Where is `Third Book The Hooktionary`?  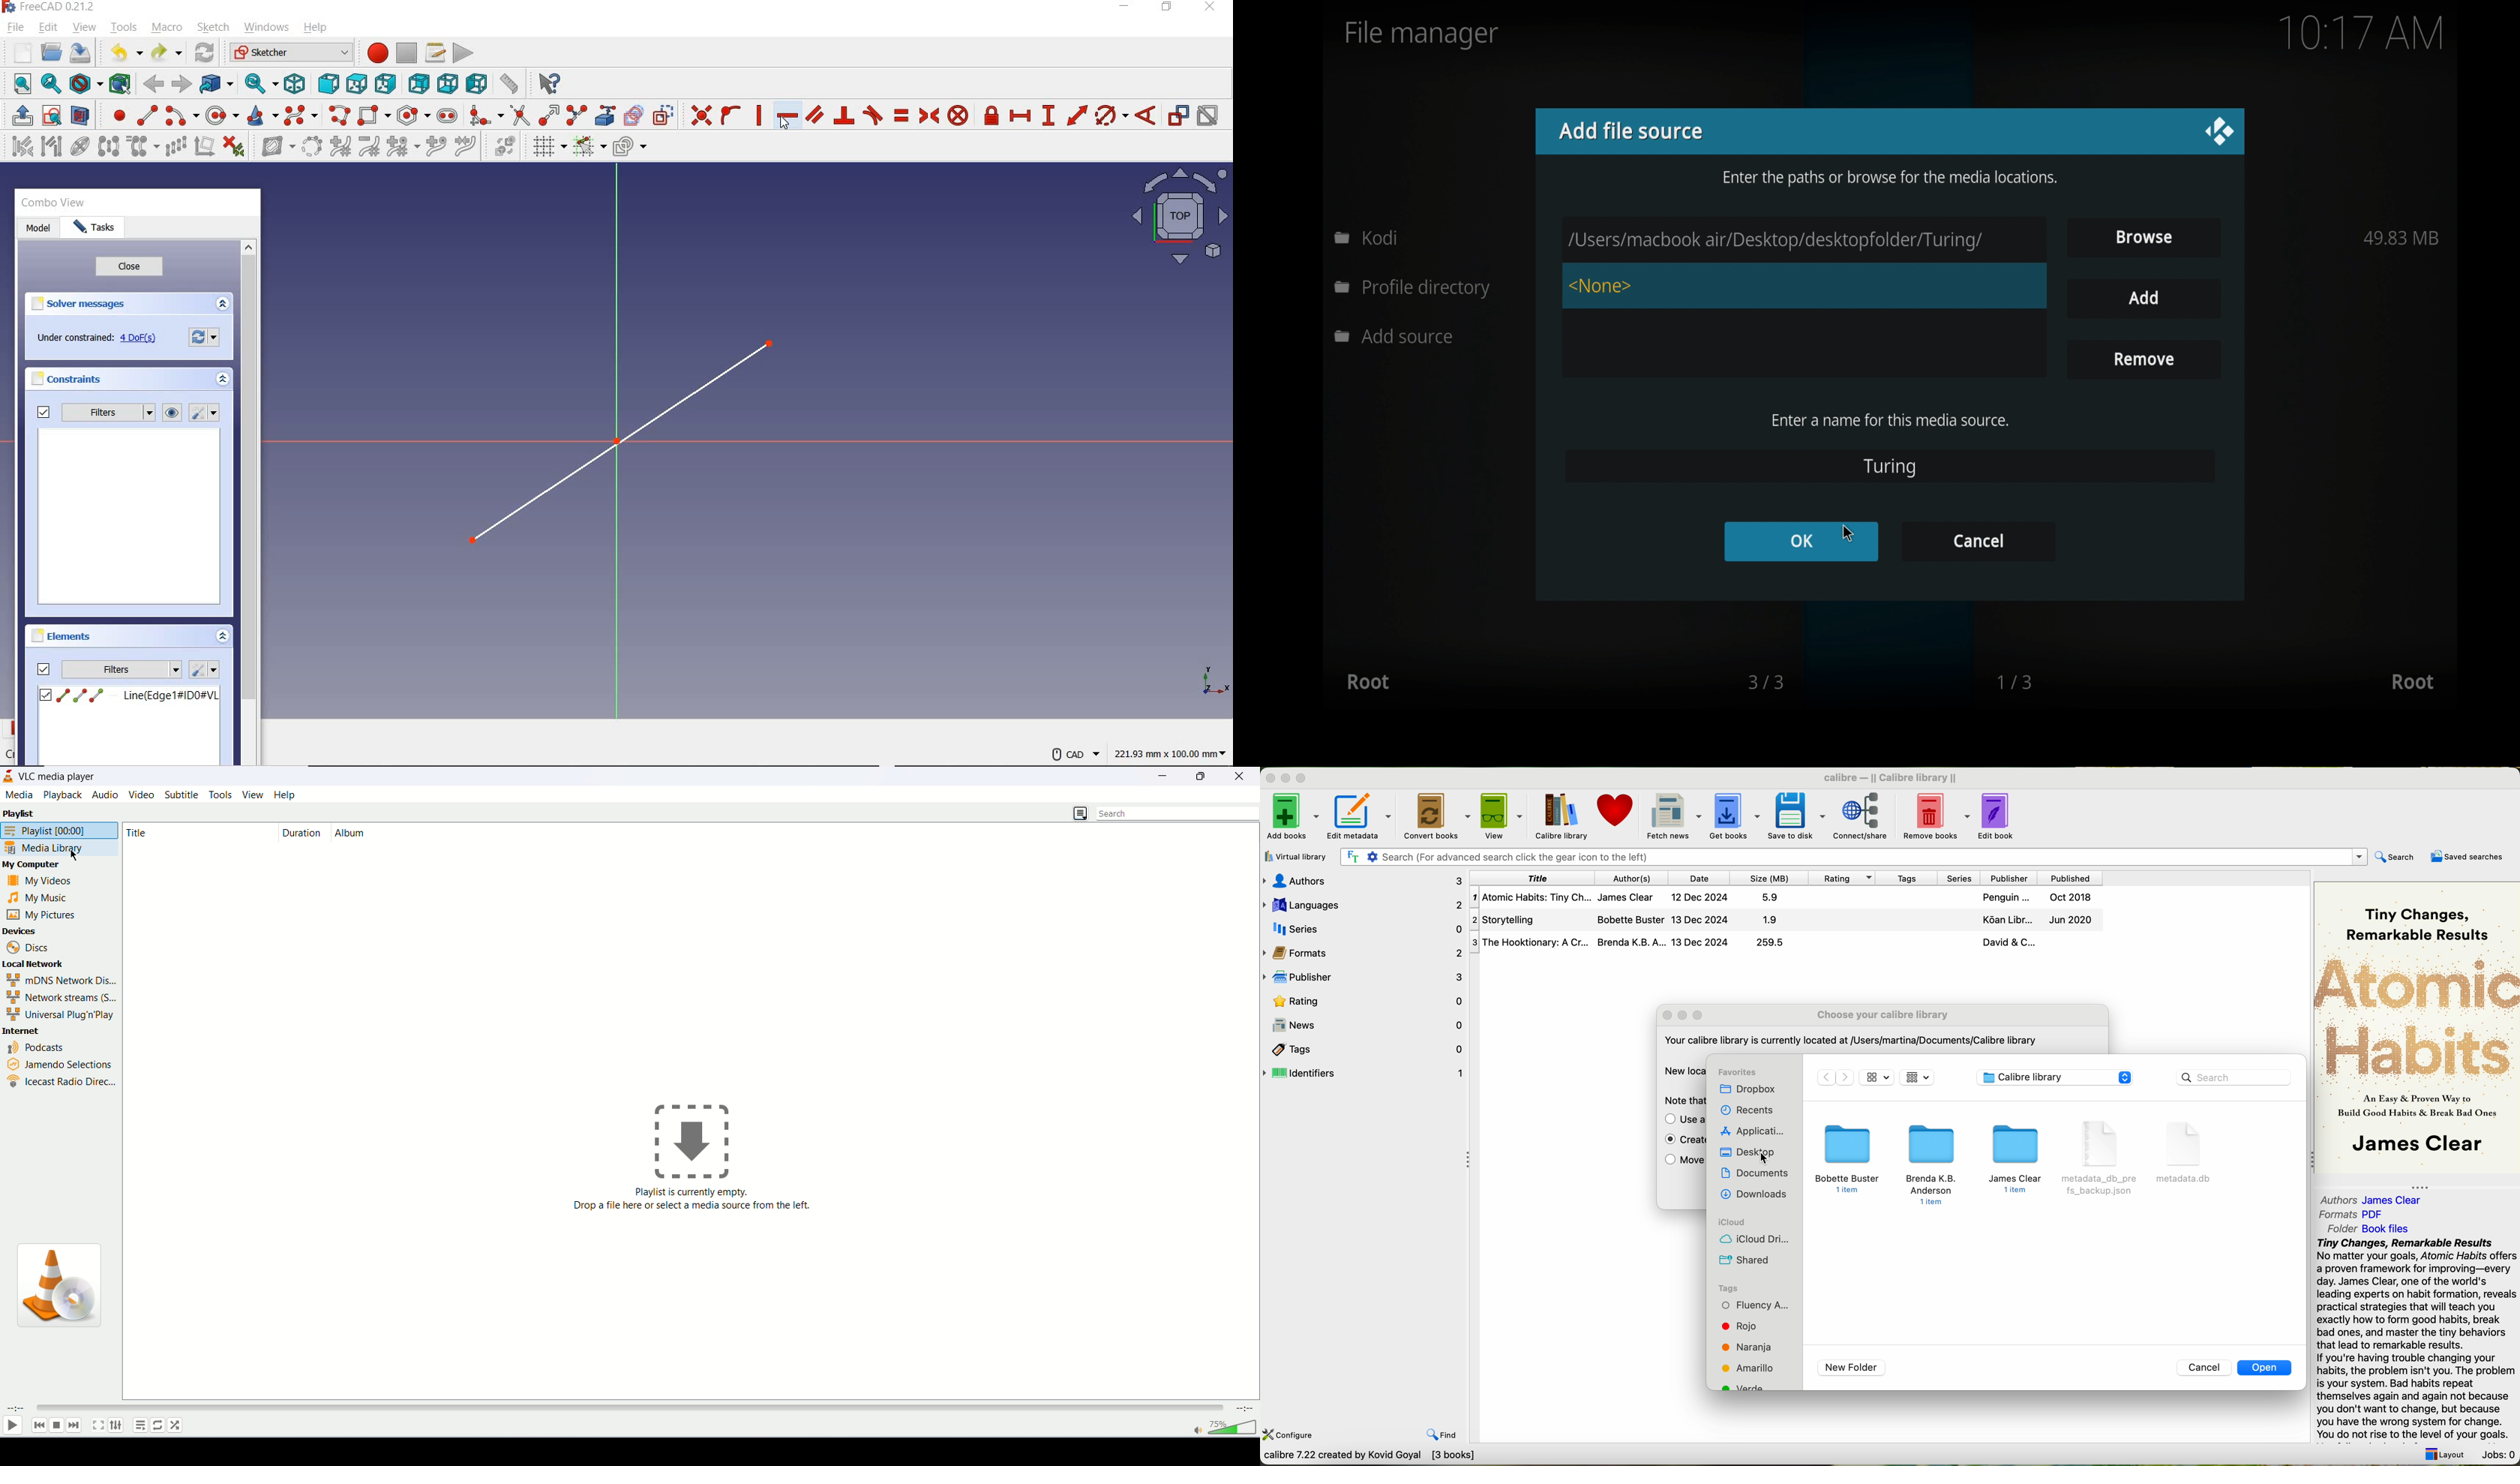 Third Book The Hooktionary is located at coordinates (1786, 943).